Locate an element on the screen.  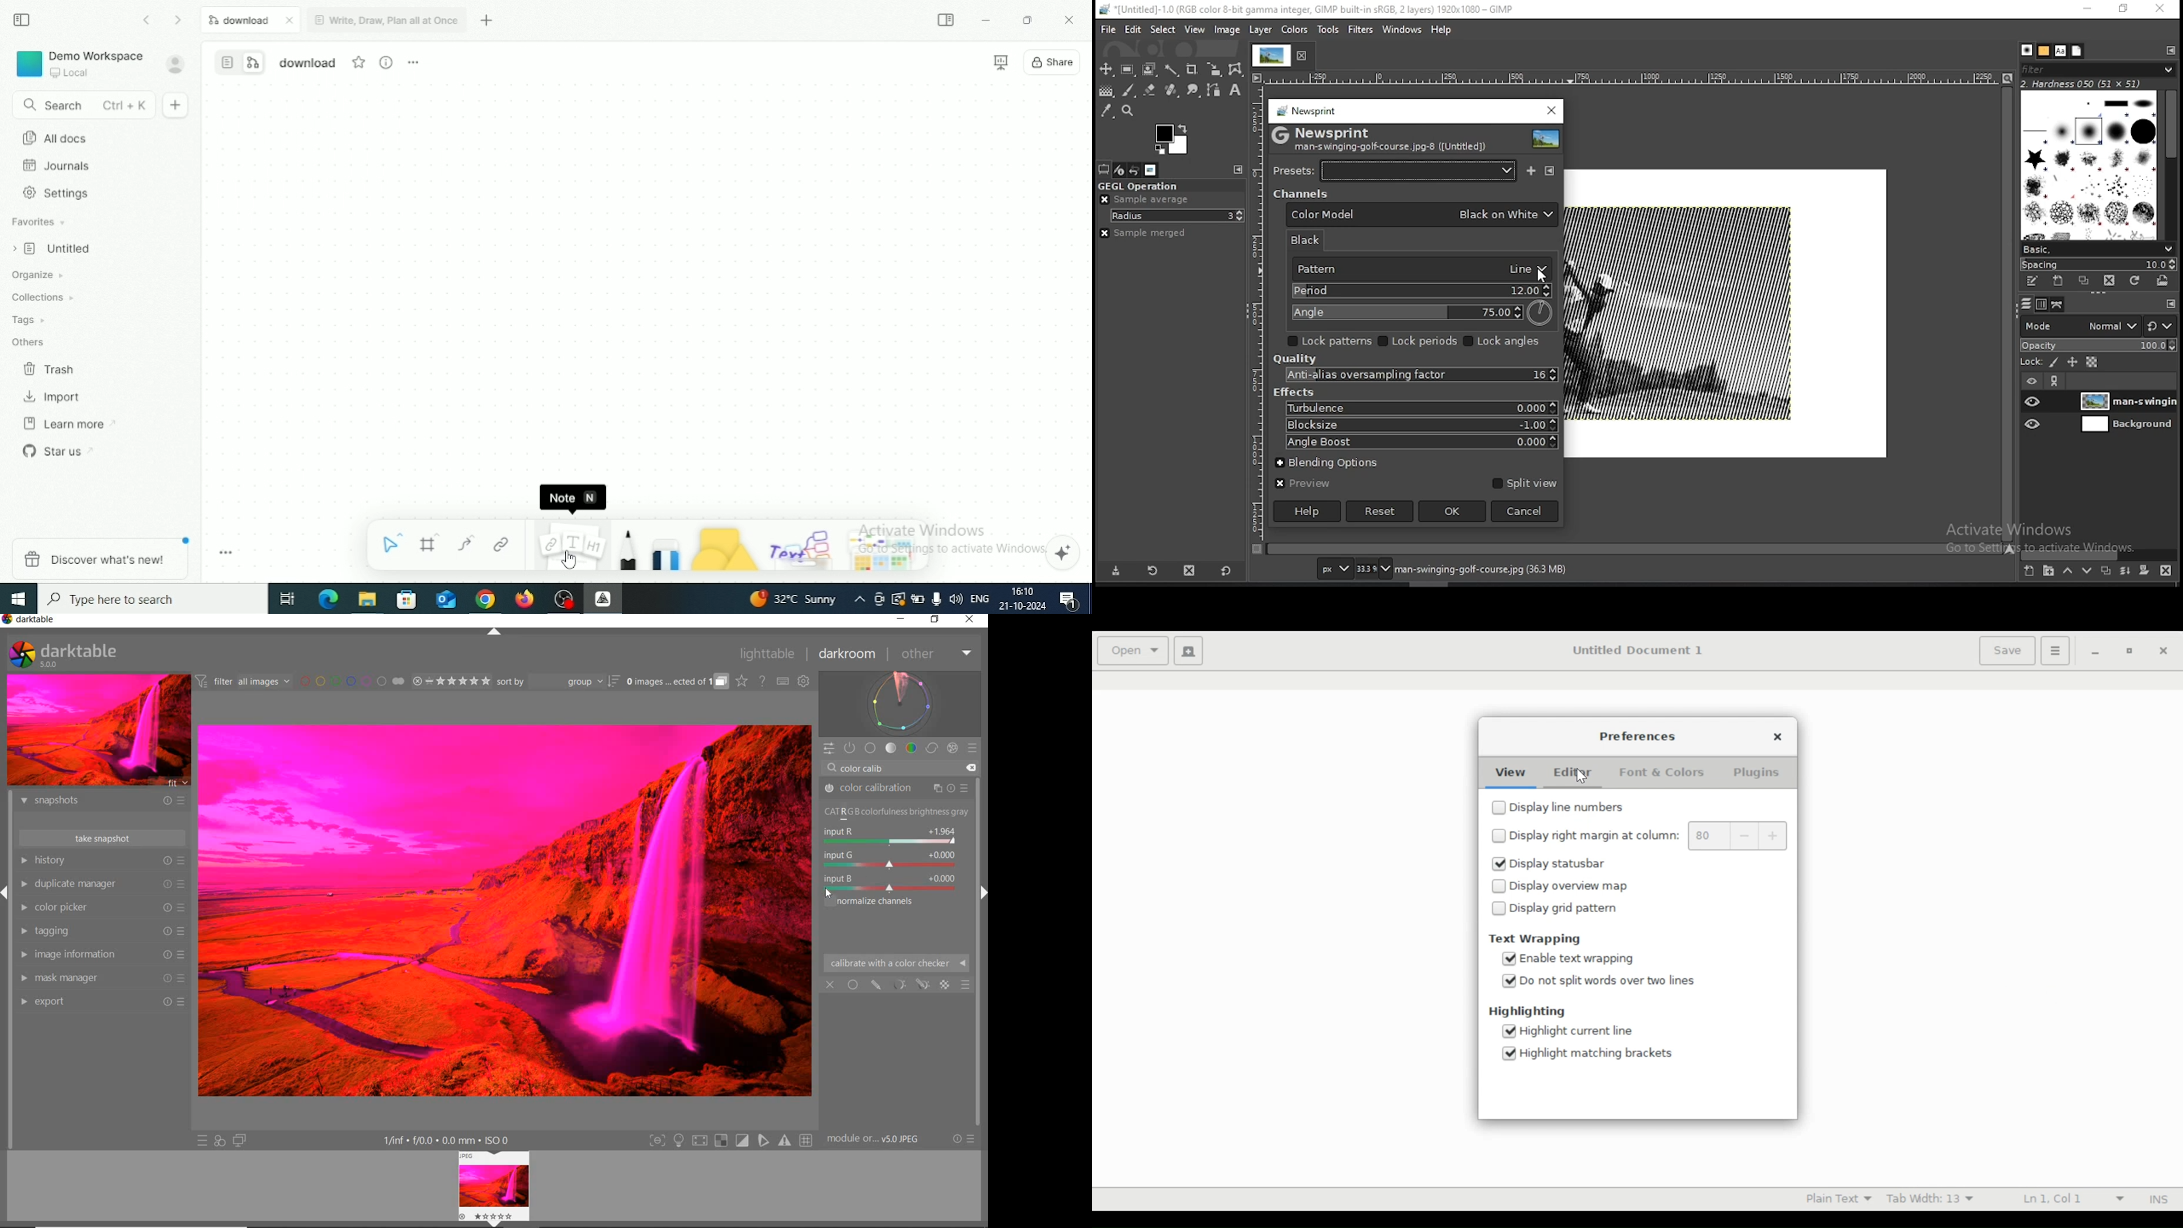
Mic is located at coordinates (936, 599).